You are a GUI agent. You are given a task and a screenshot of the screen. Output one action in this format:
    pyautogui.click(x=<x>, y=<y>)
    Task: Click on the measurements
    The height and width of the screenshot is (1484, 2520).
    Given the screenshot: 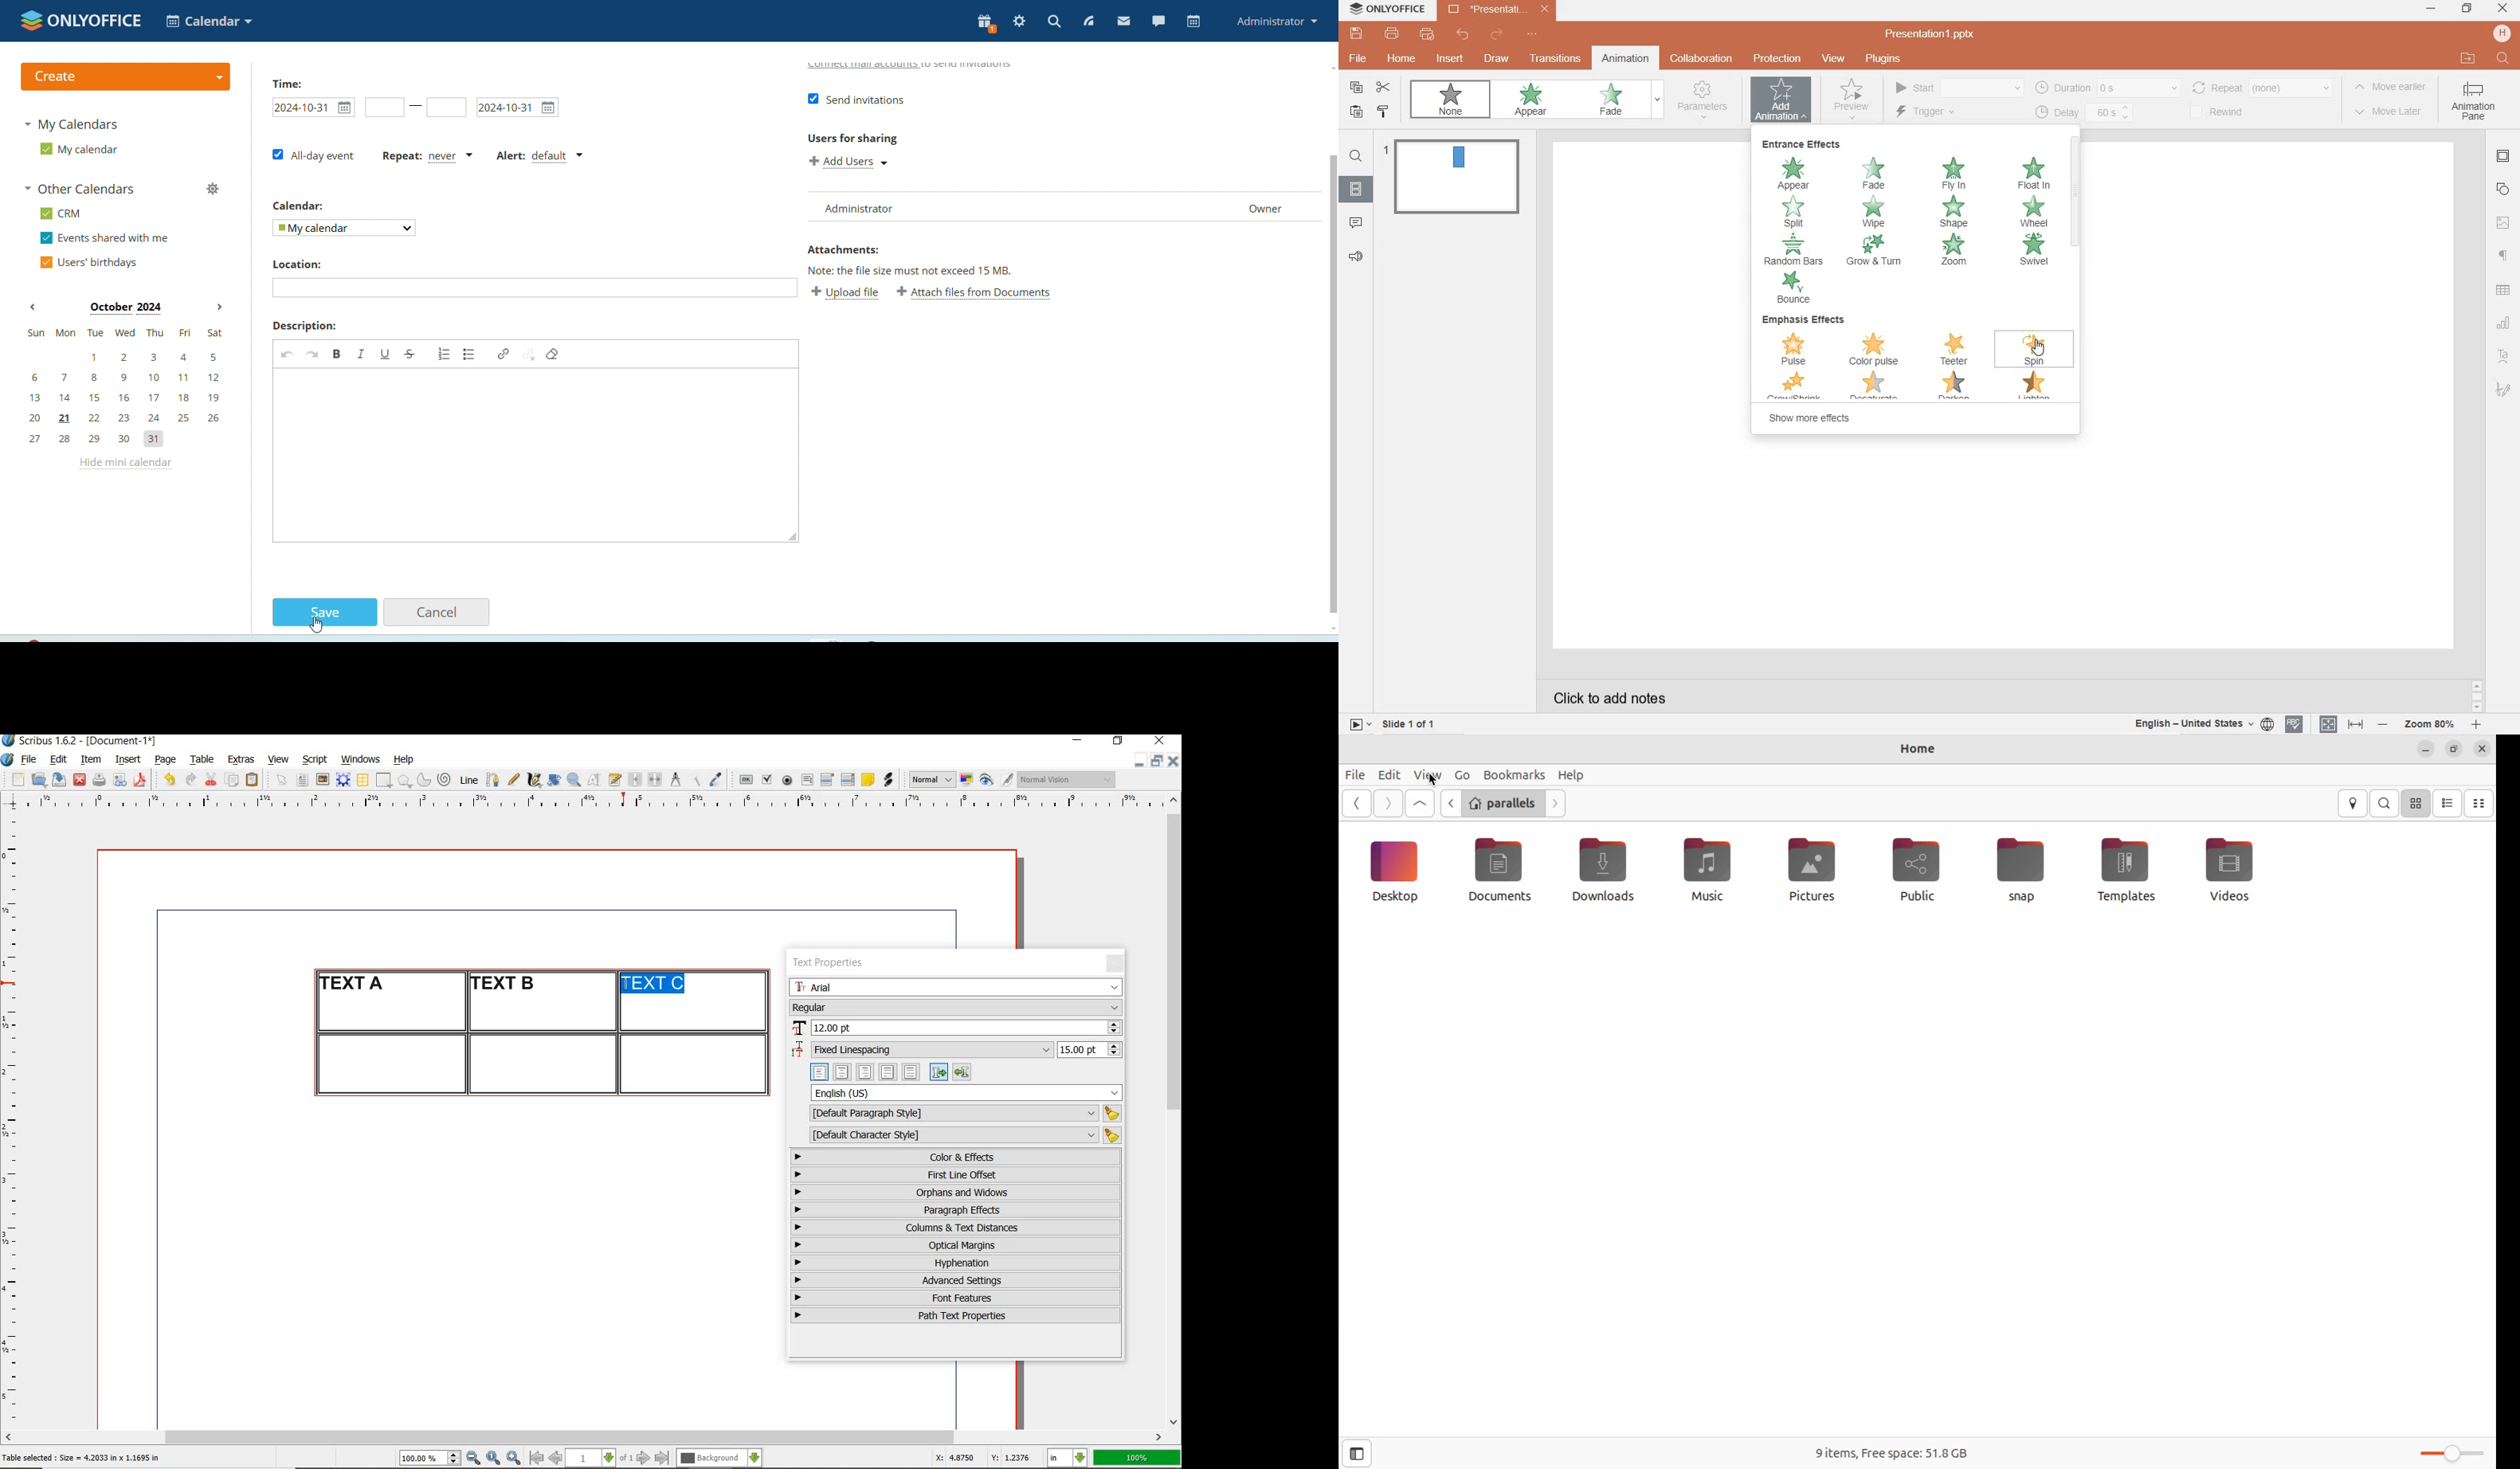 What is the action you would take?
    pyautogui.click(x=675, y=780)
    